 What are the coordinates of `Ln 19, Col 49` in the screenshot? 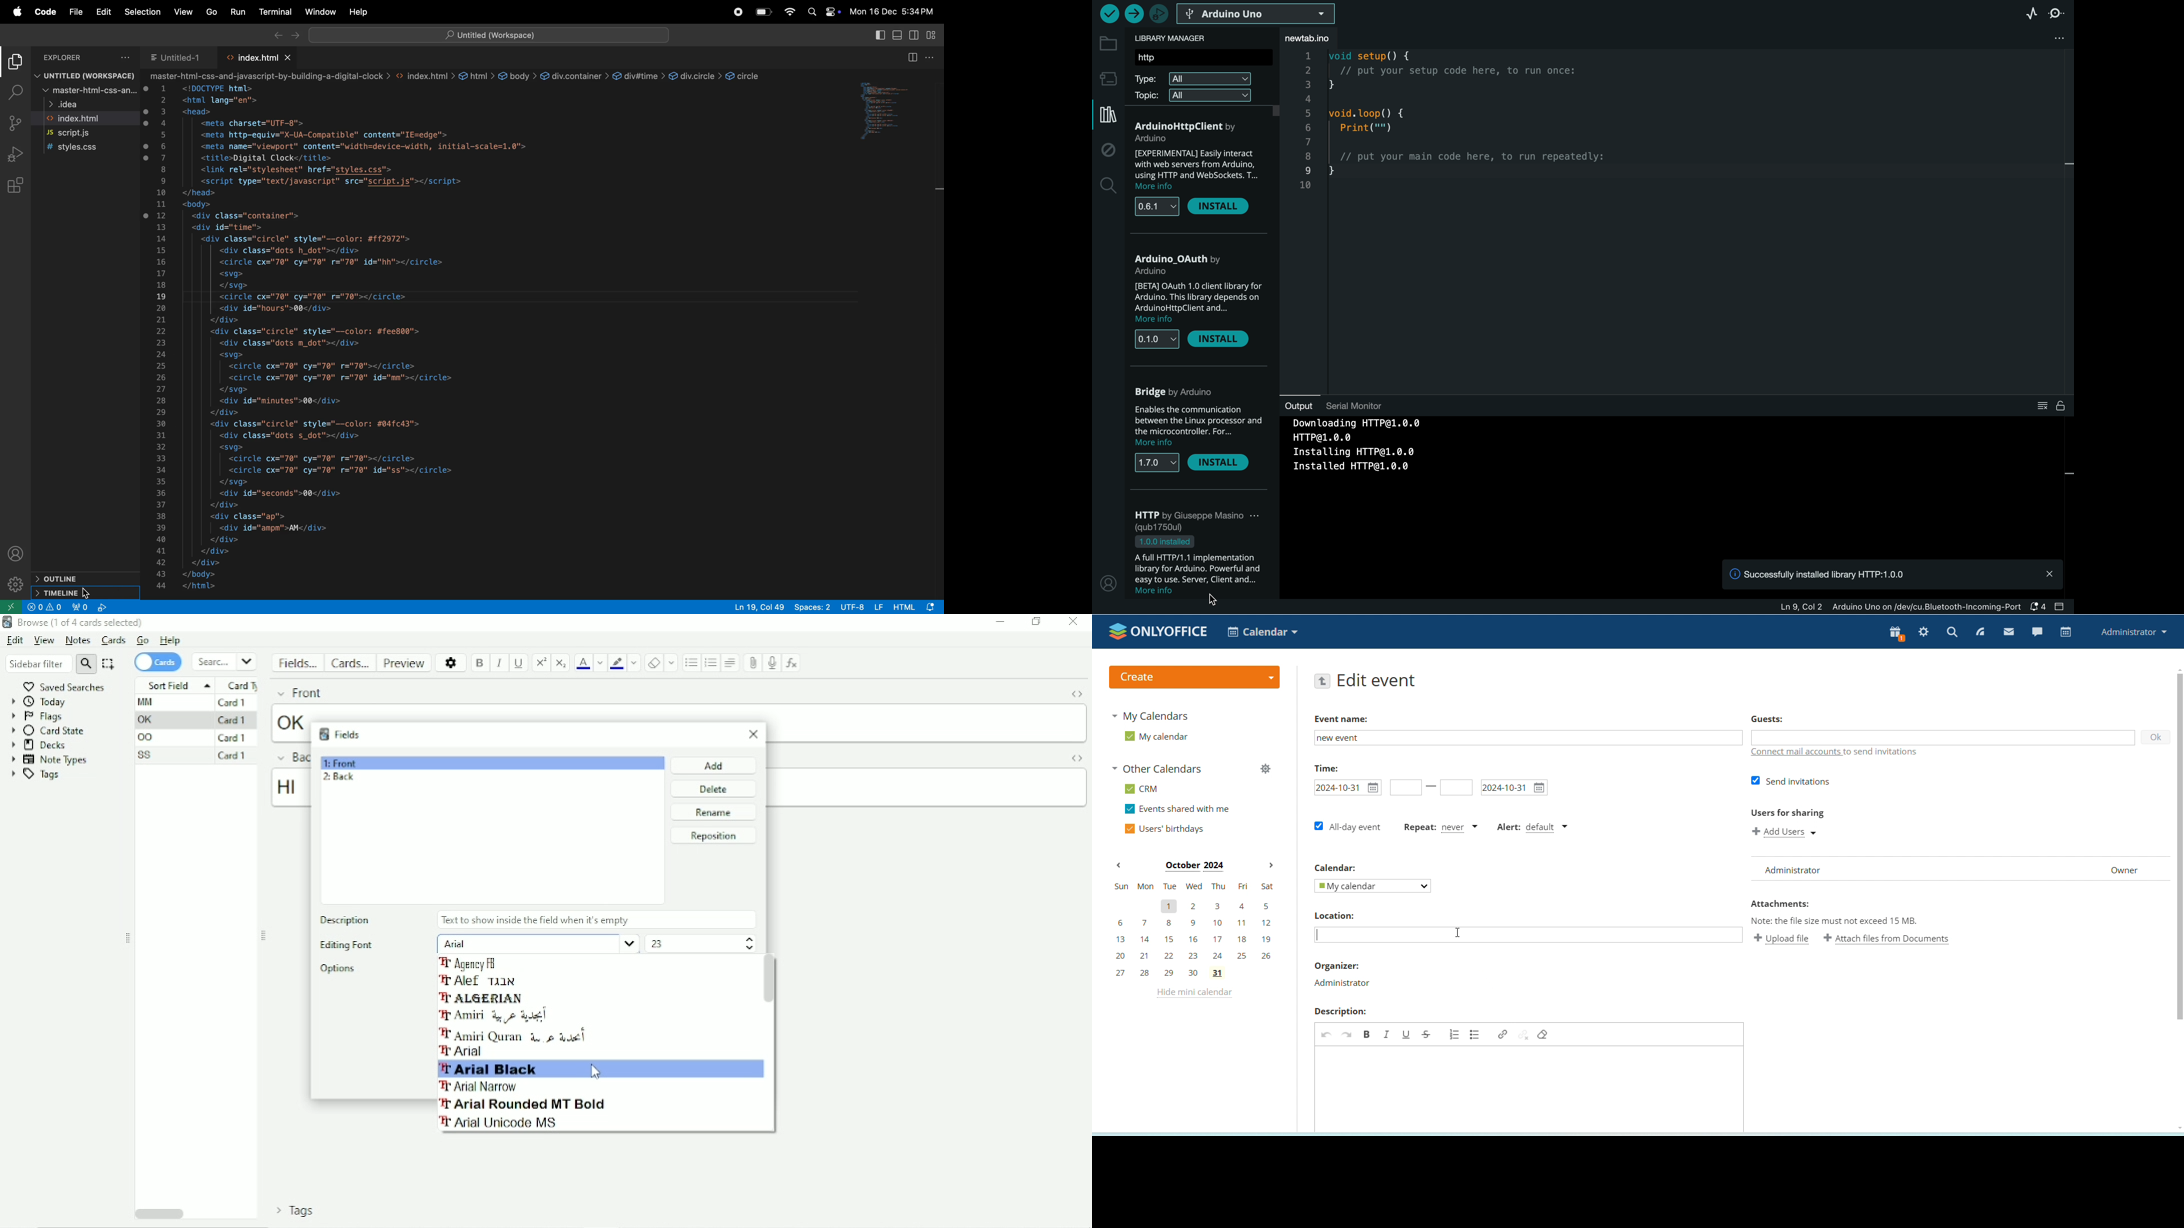 It's located at (757, 607).